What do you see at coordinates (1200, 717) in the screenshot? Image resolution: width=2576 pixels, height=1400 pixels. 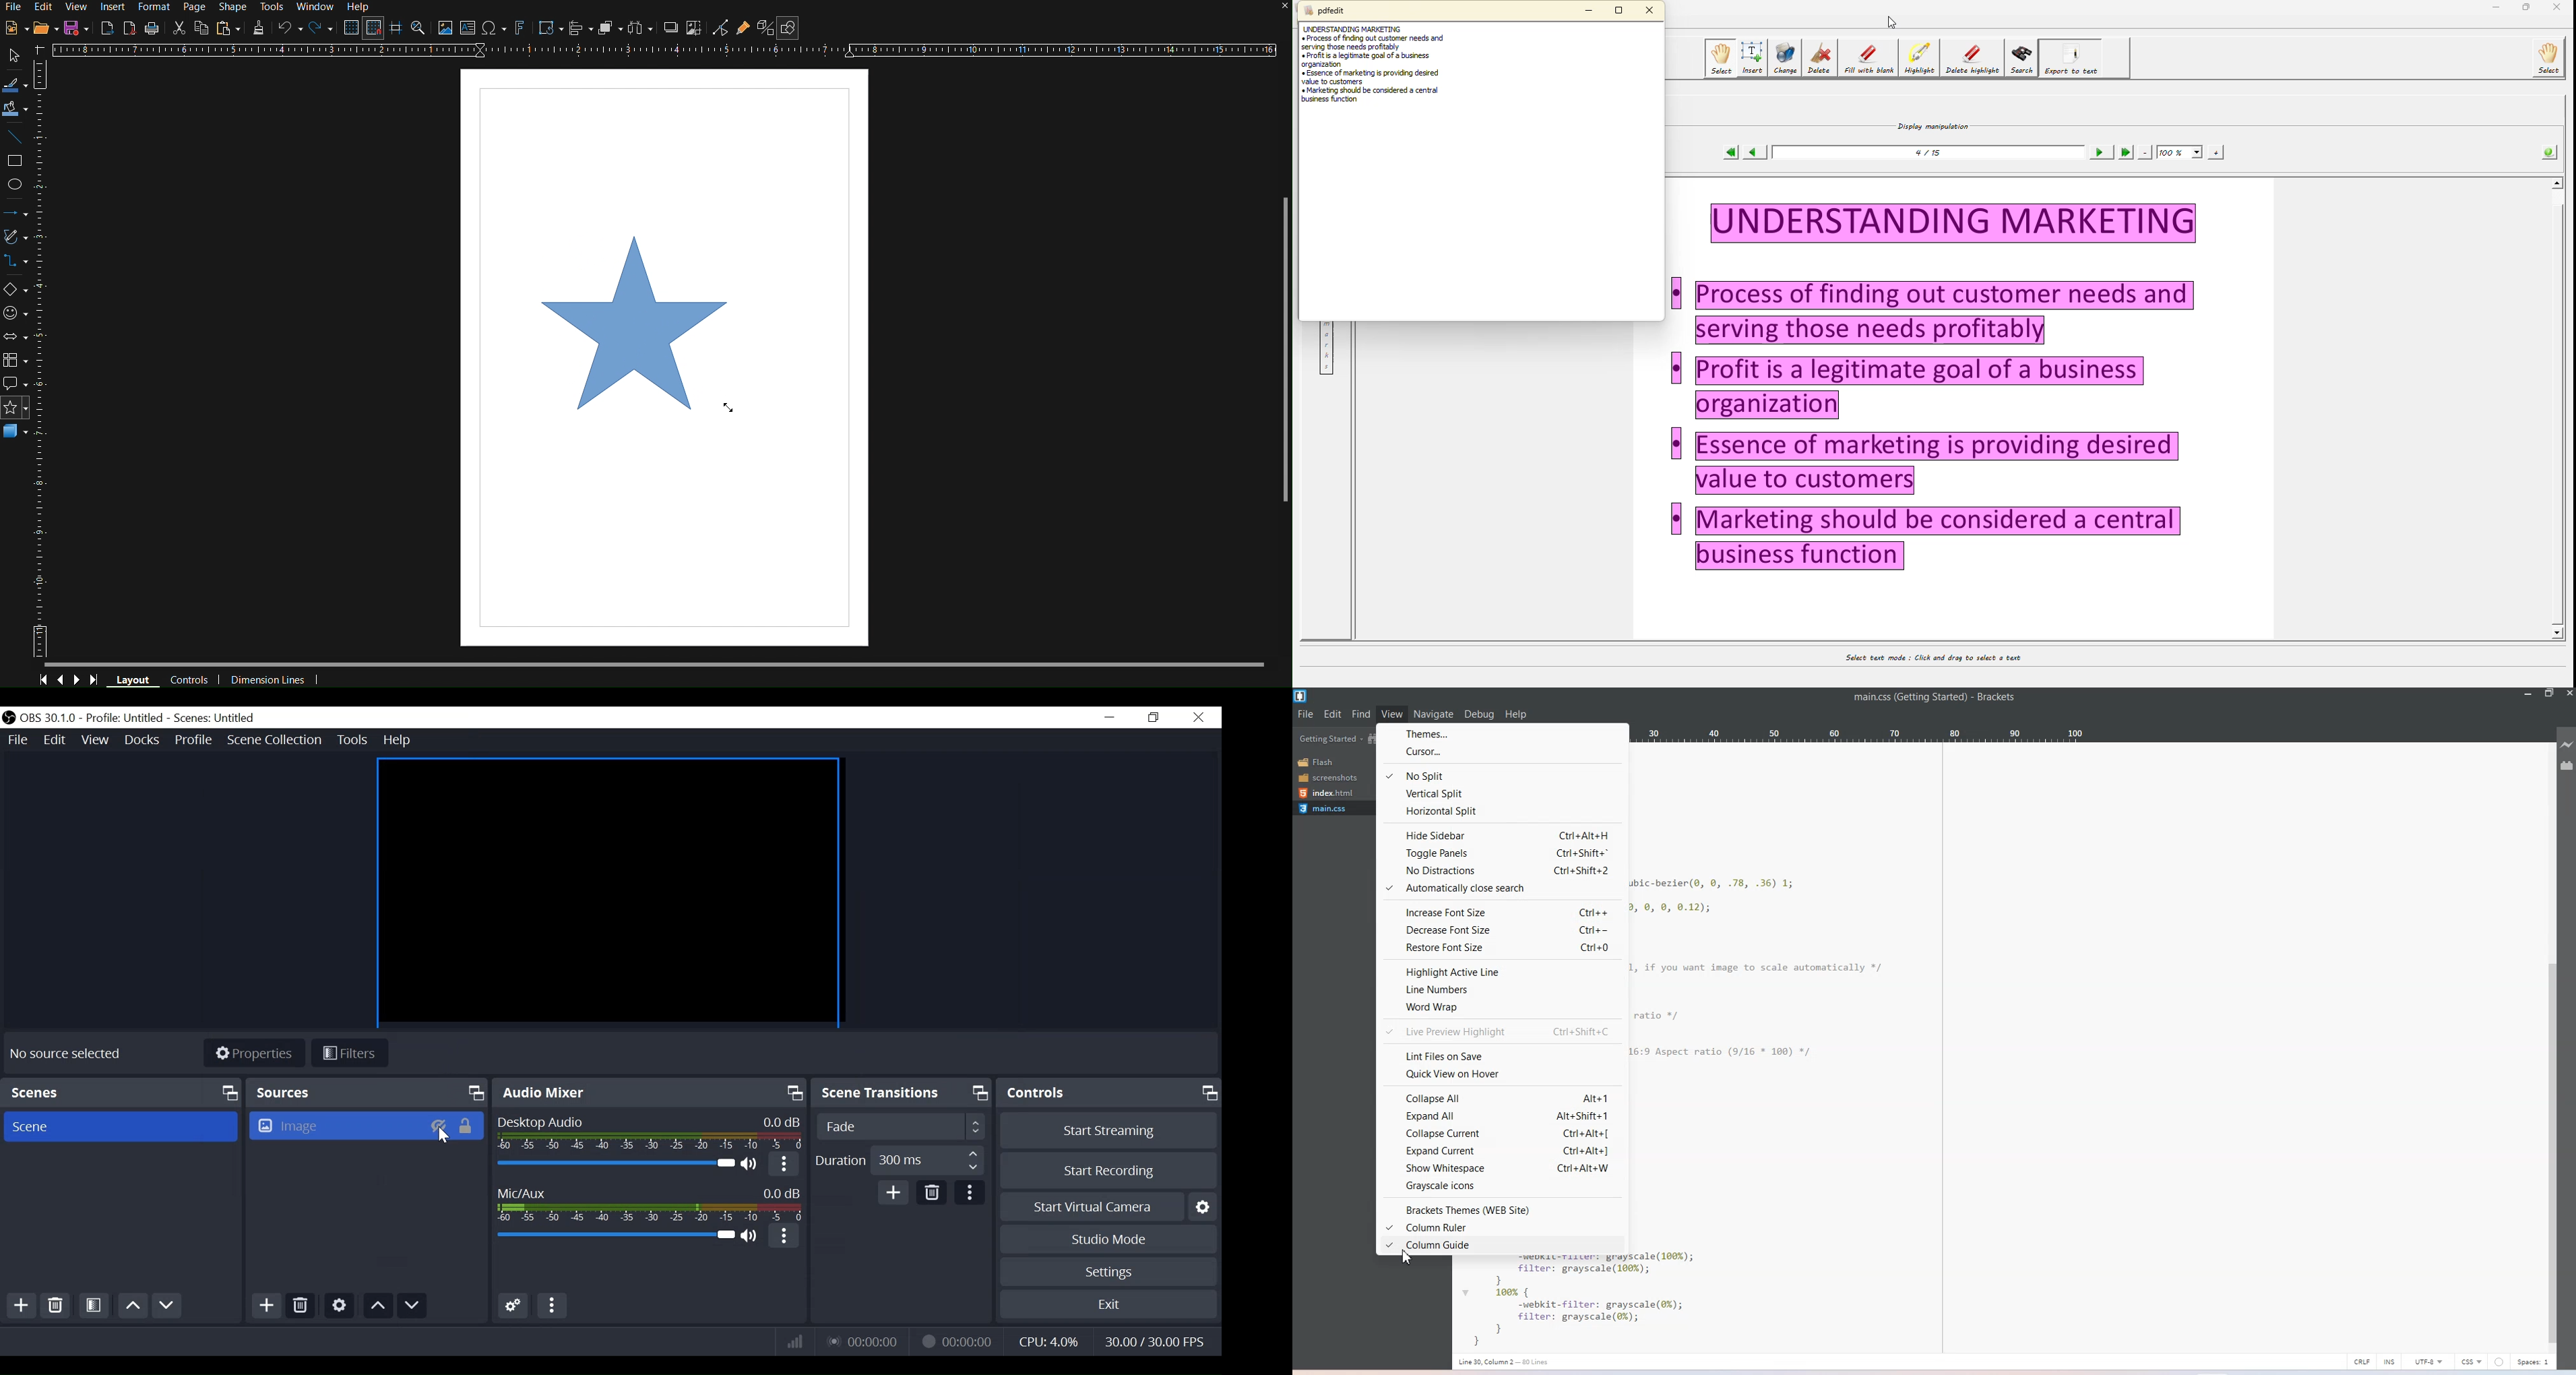 I see `Close` at bounding box center [1200, 717].